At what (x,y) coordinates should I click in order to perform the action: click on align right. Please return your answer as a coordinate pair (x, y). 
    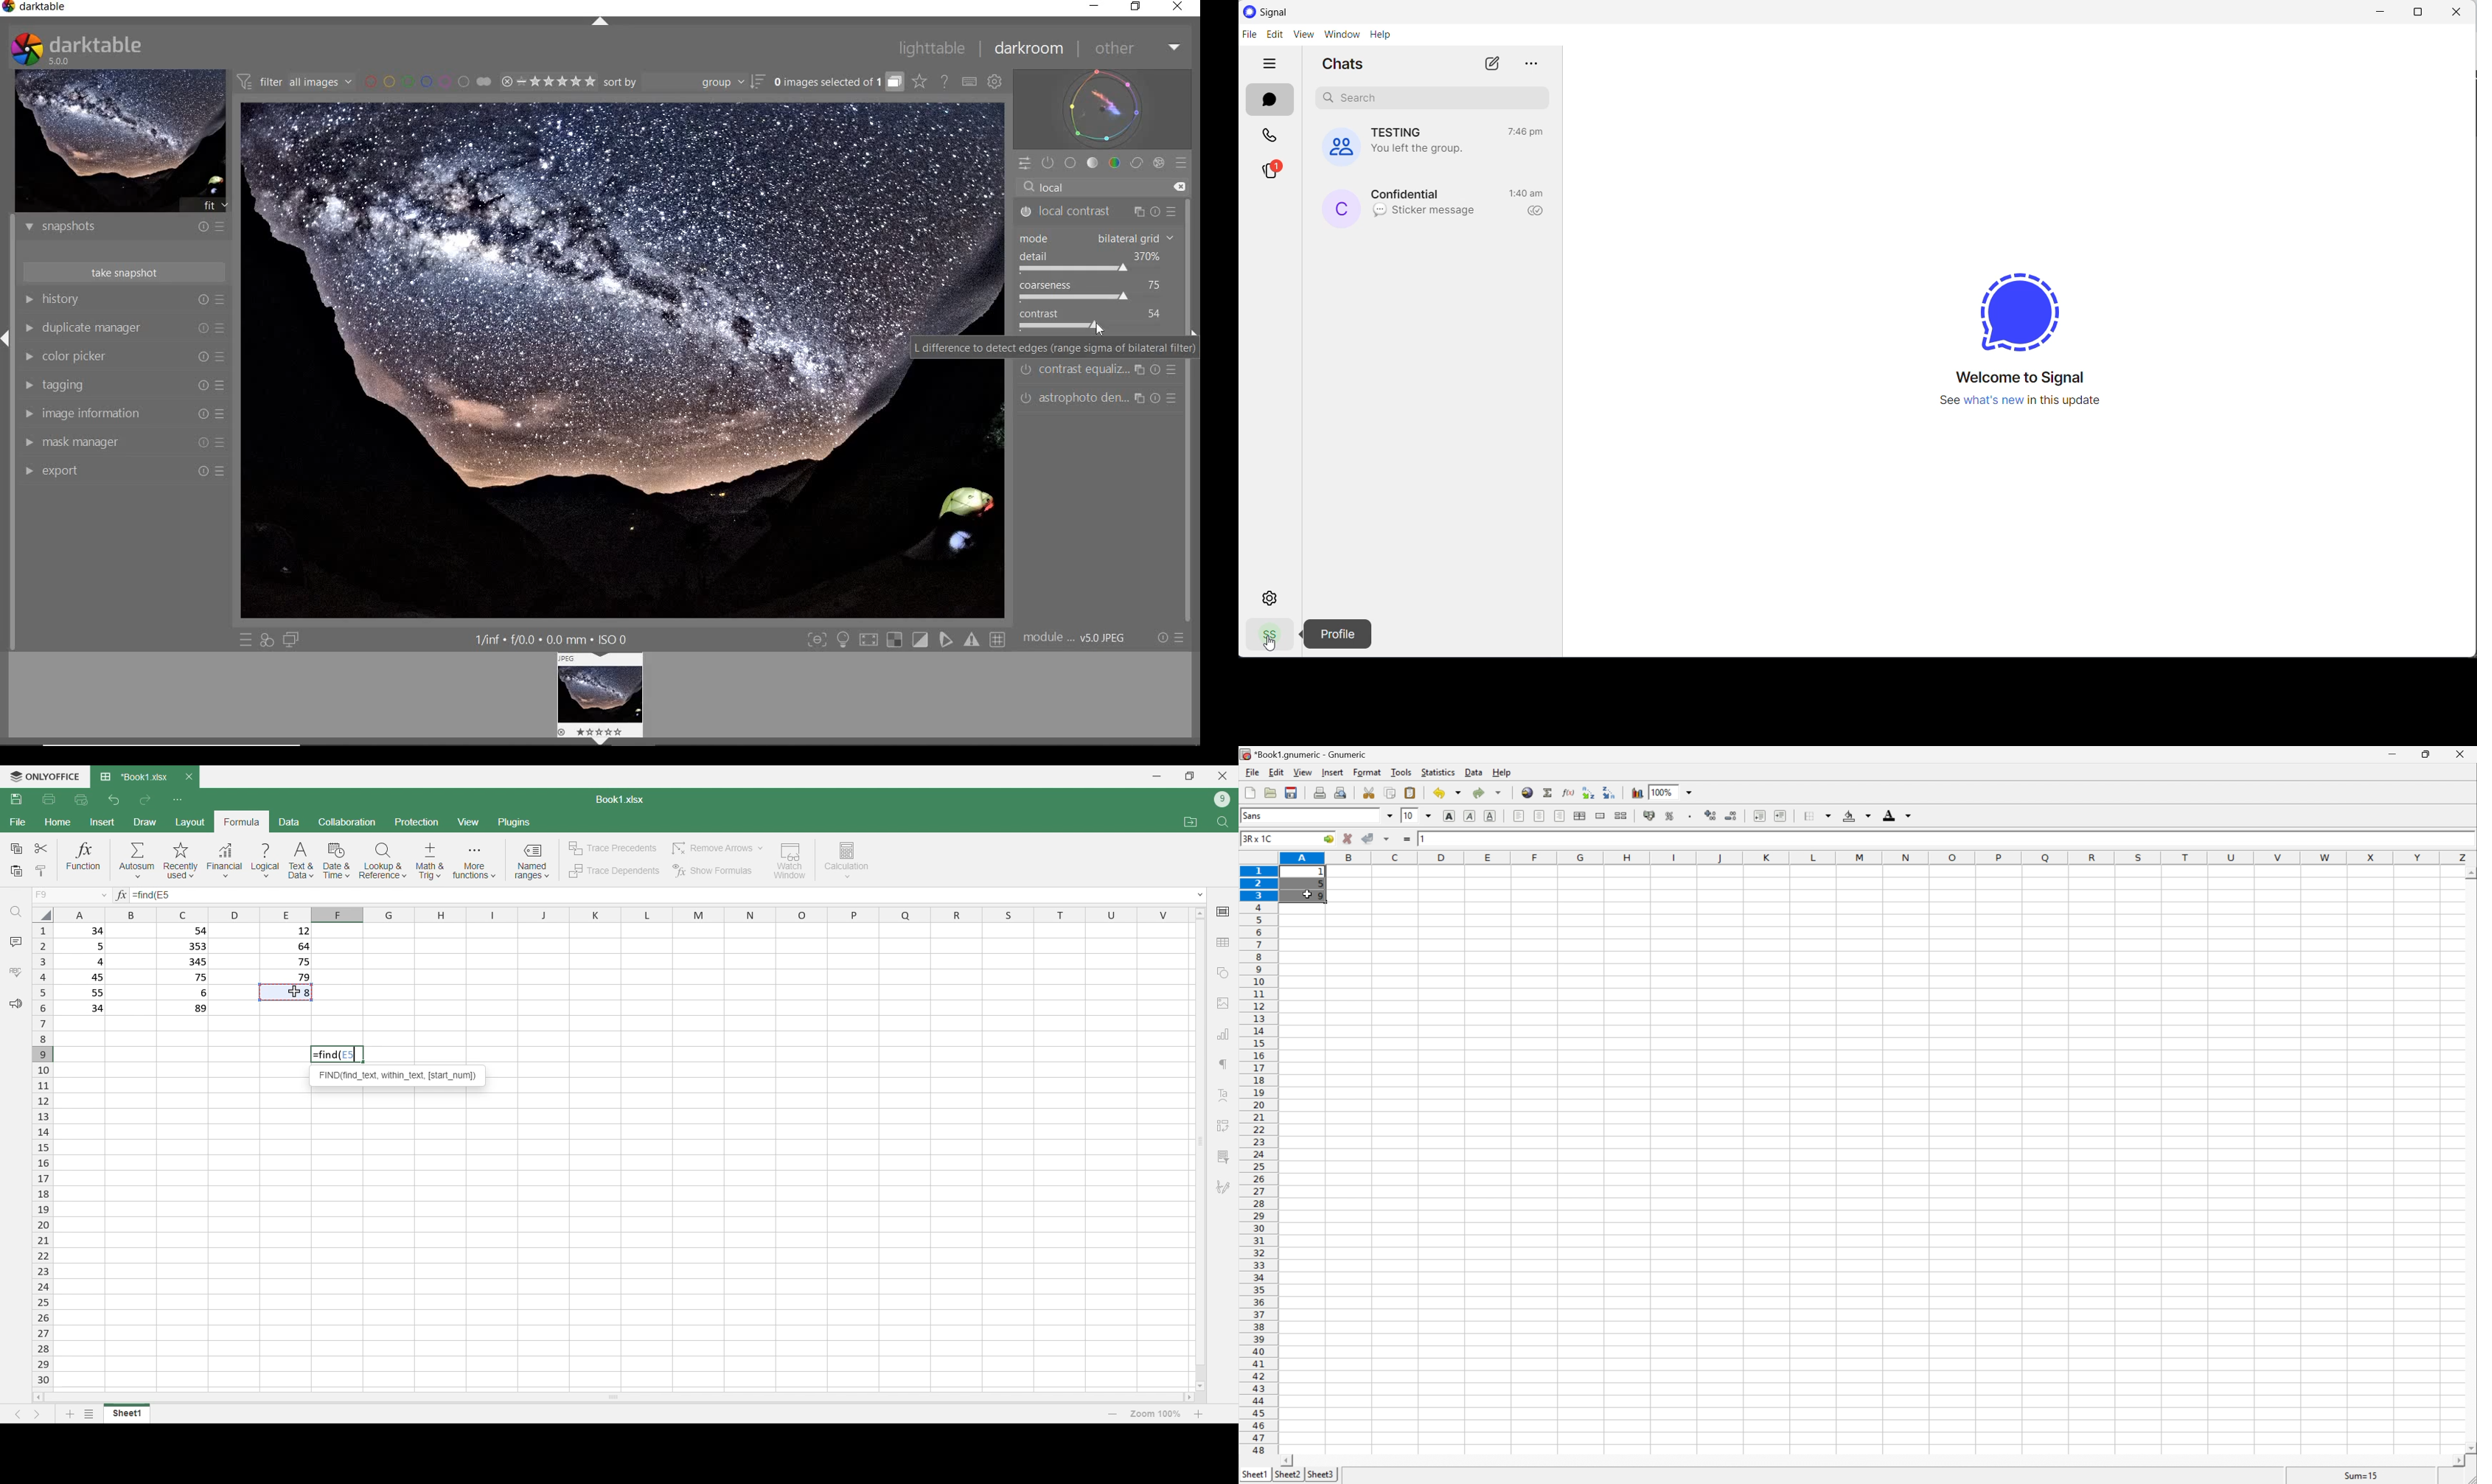
    Looking at the image, I should click on (1561, 815).